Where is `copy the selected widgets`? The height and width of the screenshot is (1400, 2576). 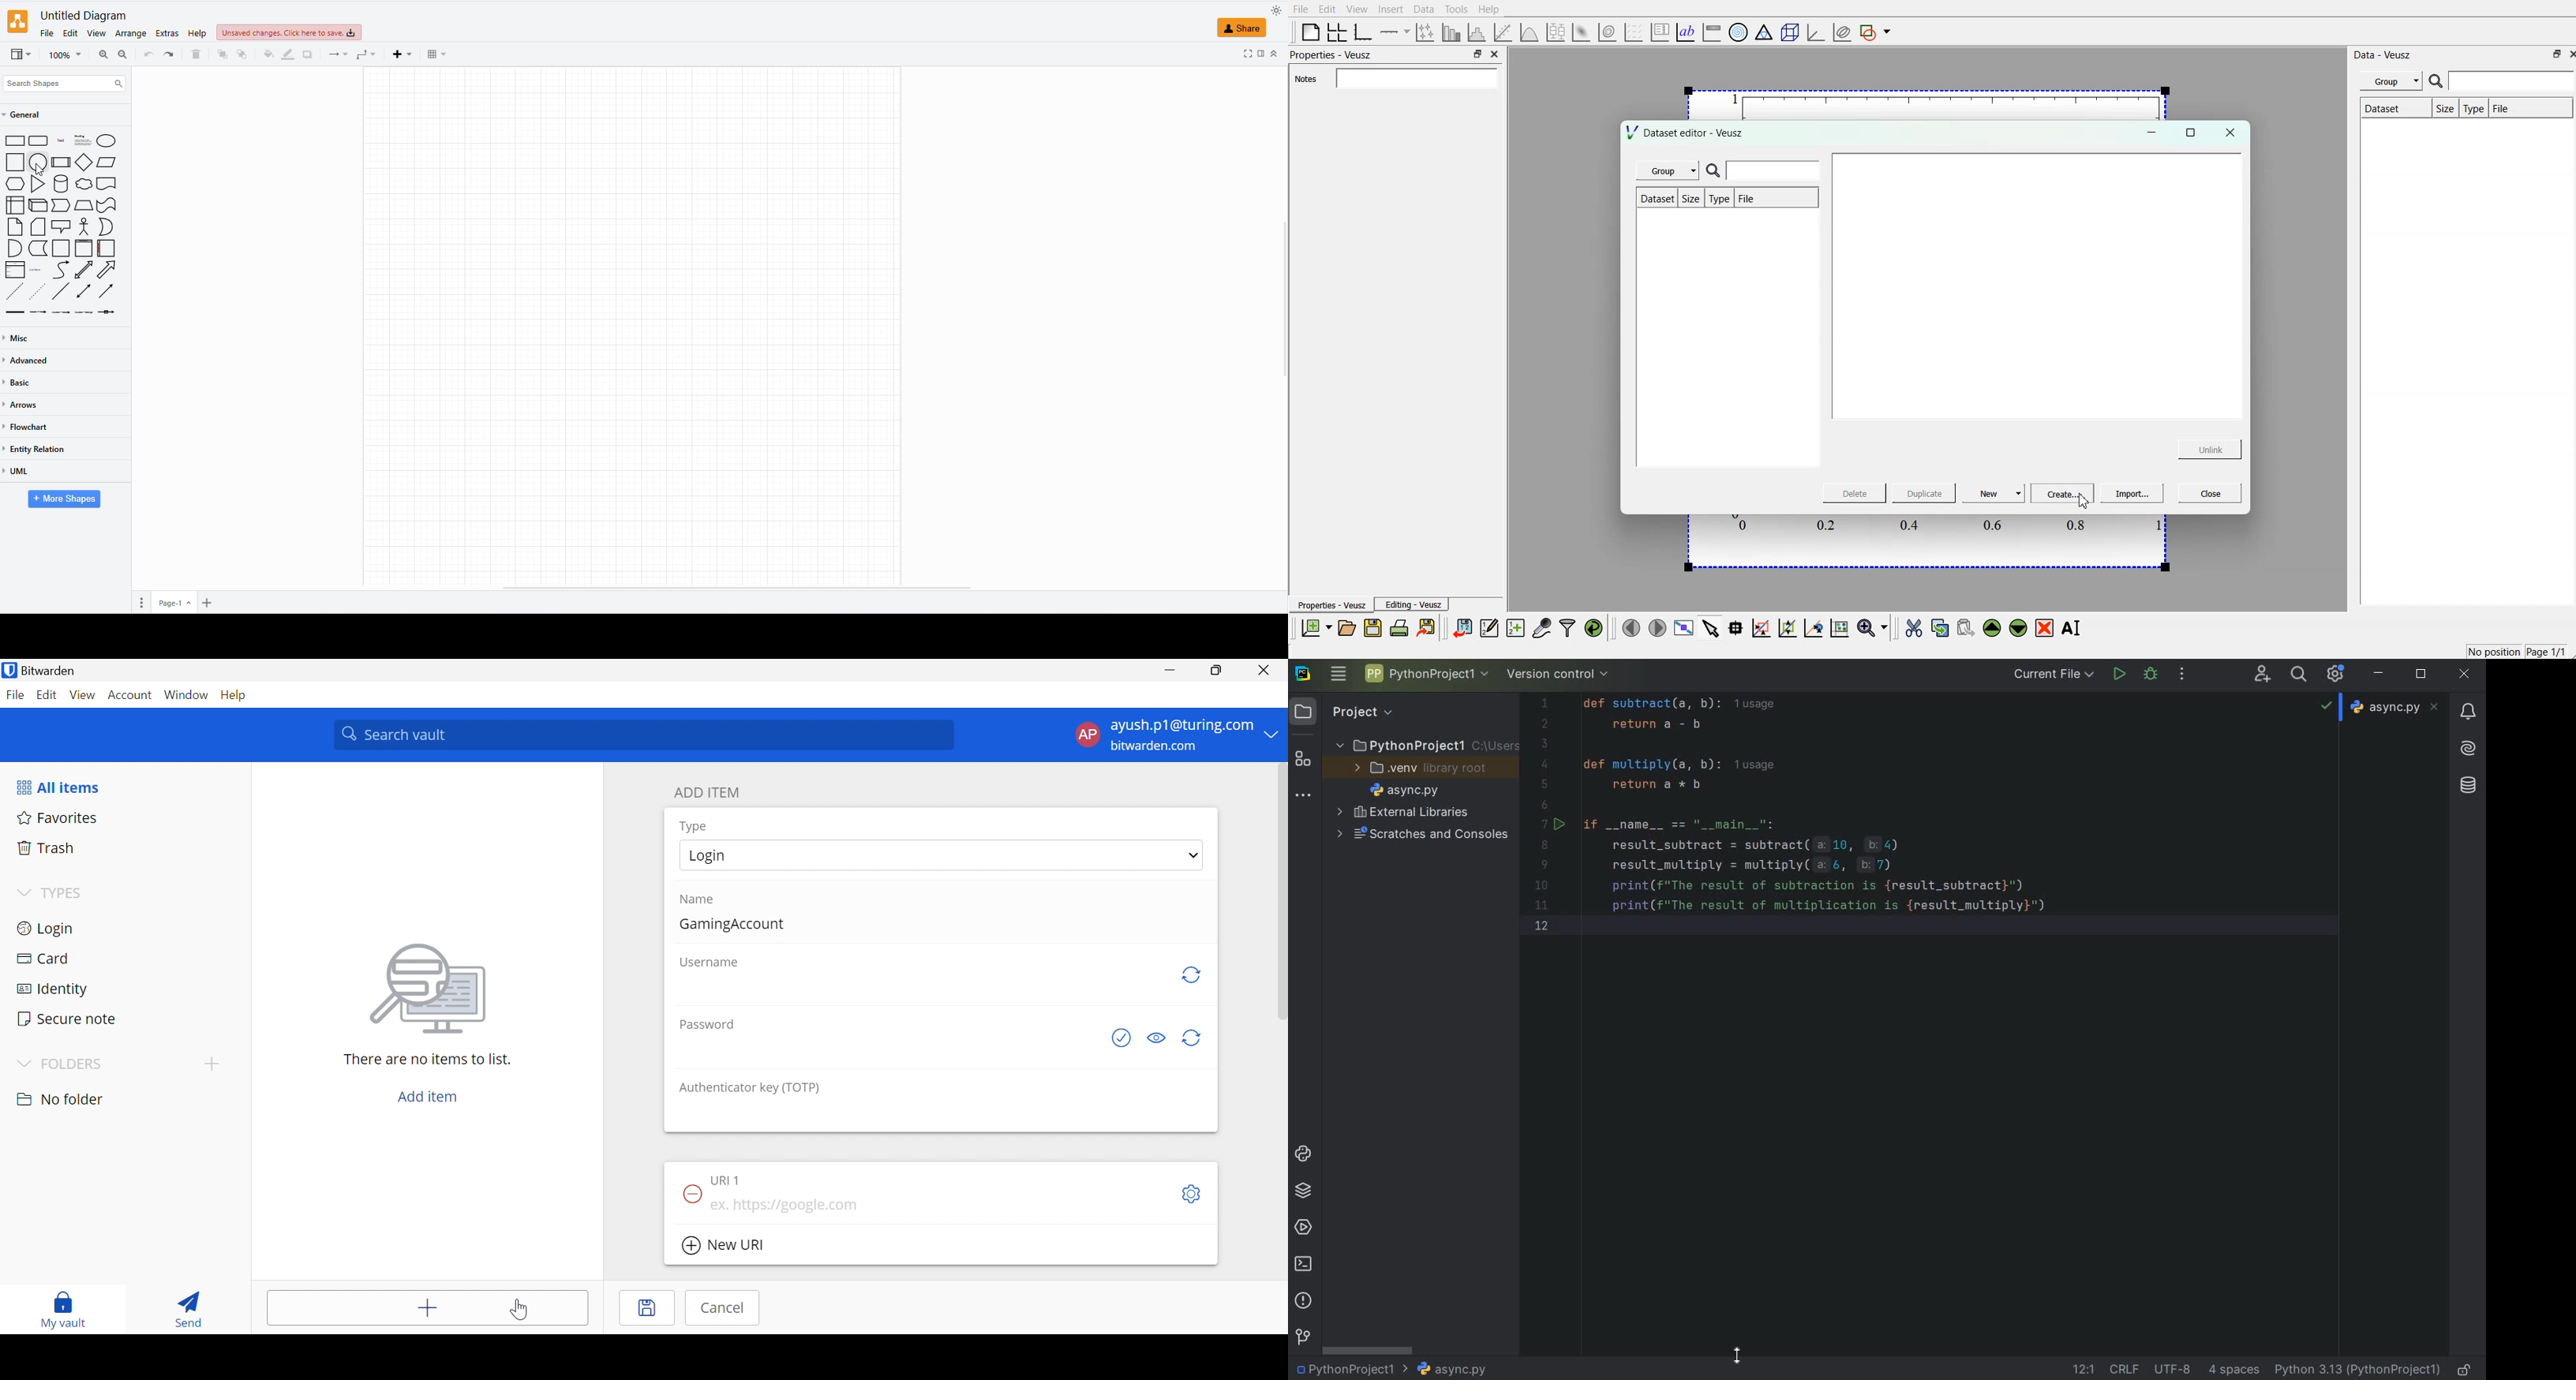 copy the selected widgets is located at coordinates (1940, 629).